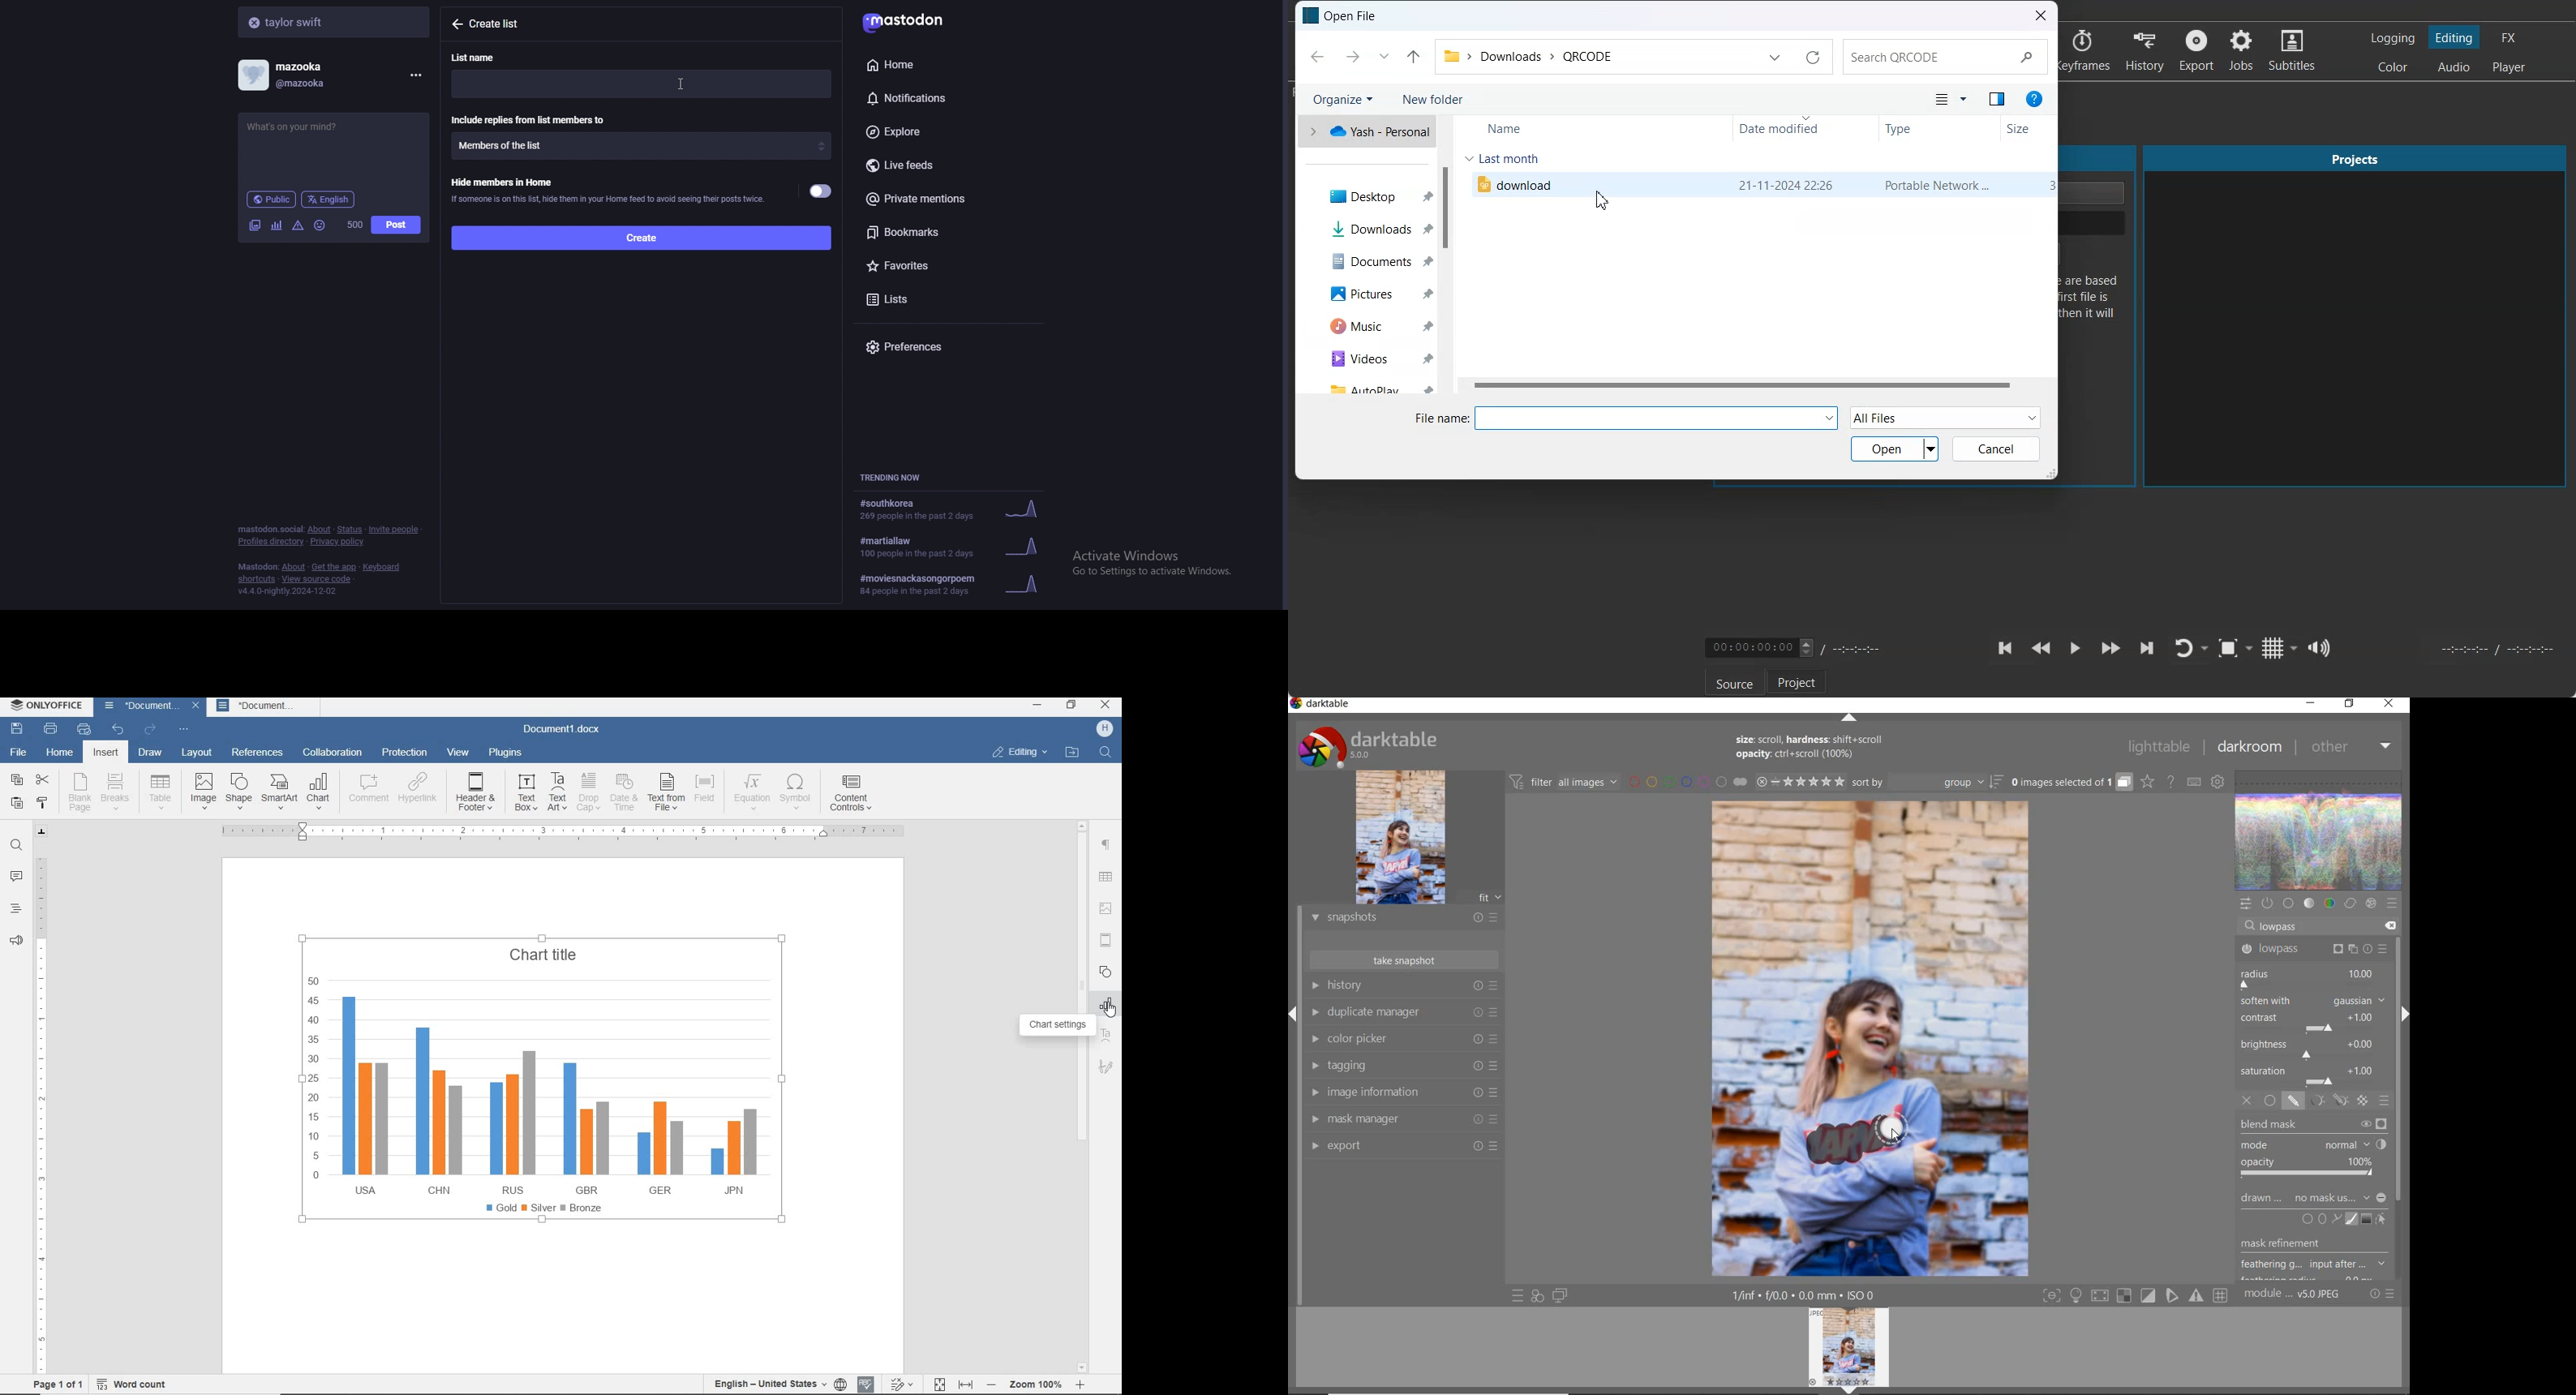 The width and height of the screenshot is (2576, 1400). What do you see at coordinates (1414, 57) in the screenshot?
I see `Up to ` at bounding box center [1414, 57].